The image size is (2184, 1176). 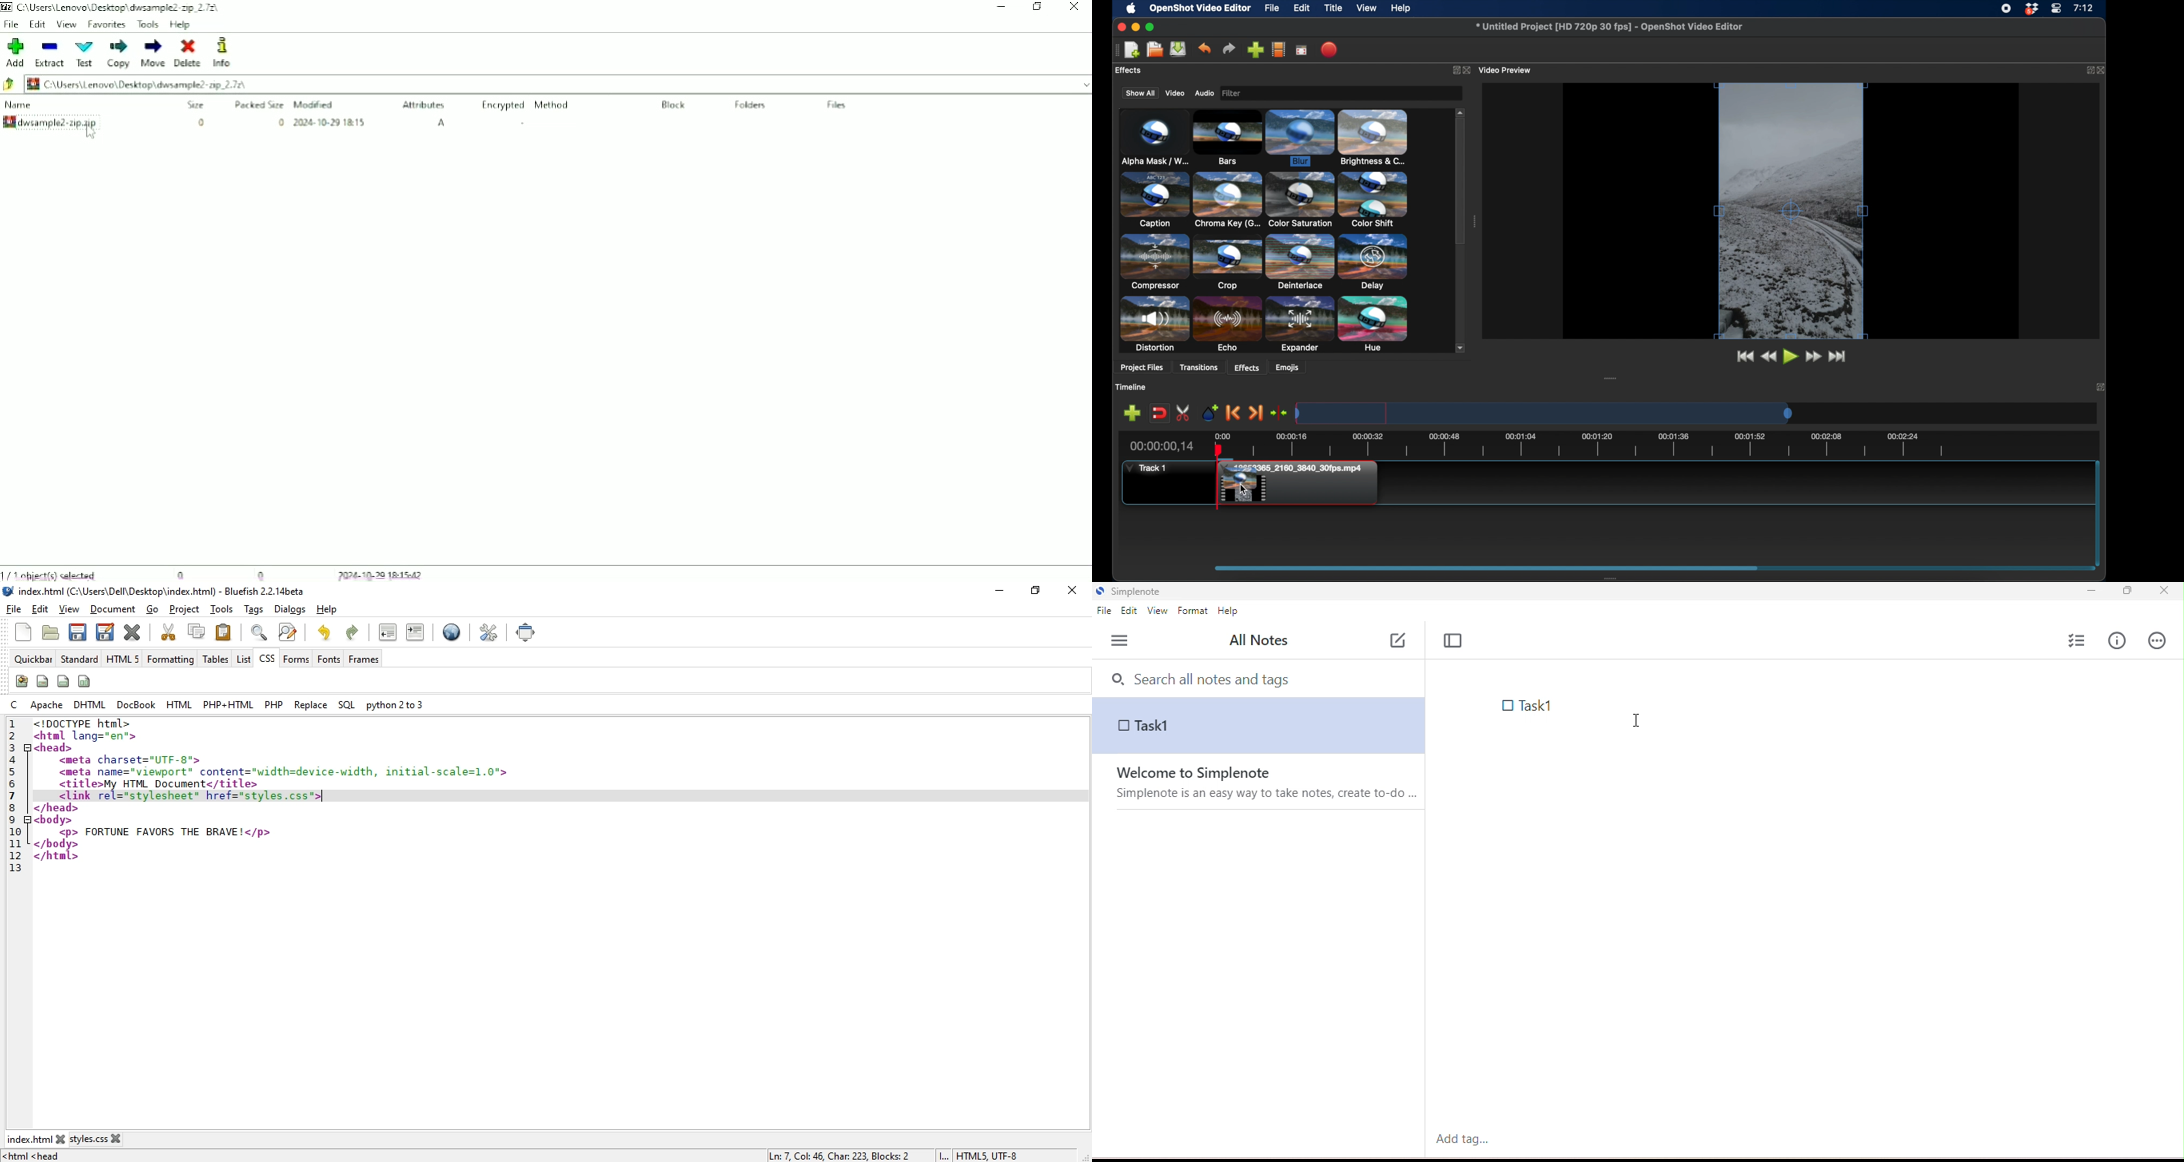 What do you see at coordinates (674, 105) in the screenshot?
I see `Block` at bounding box center [674, 105].